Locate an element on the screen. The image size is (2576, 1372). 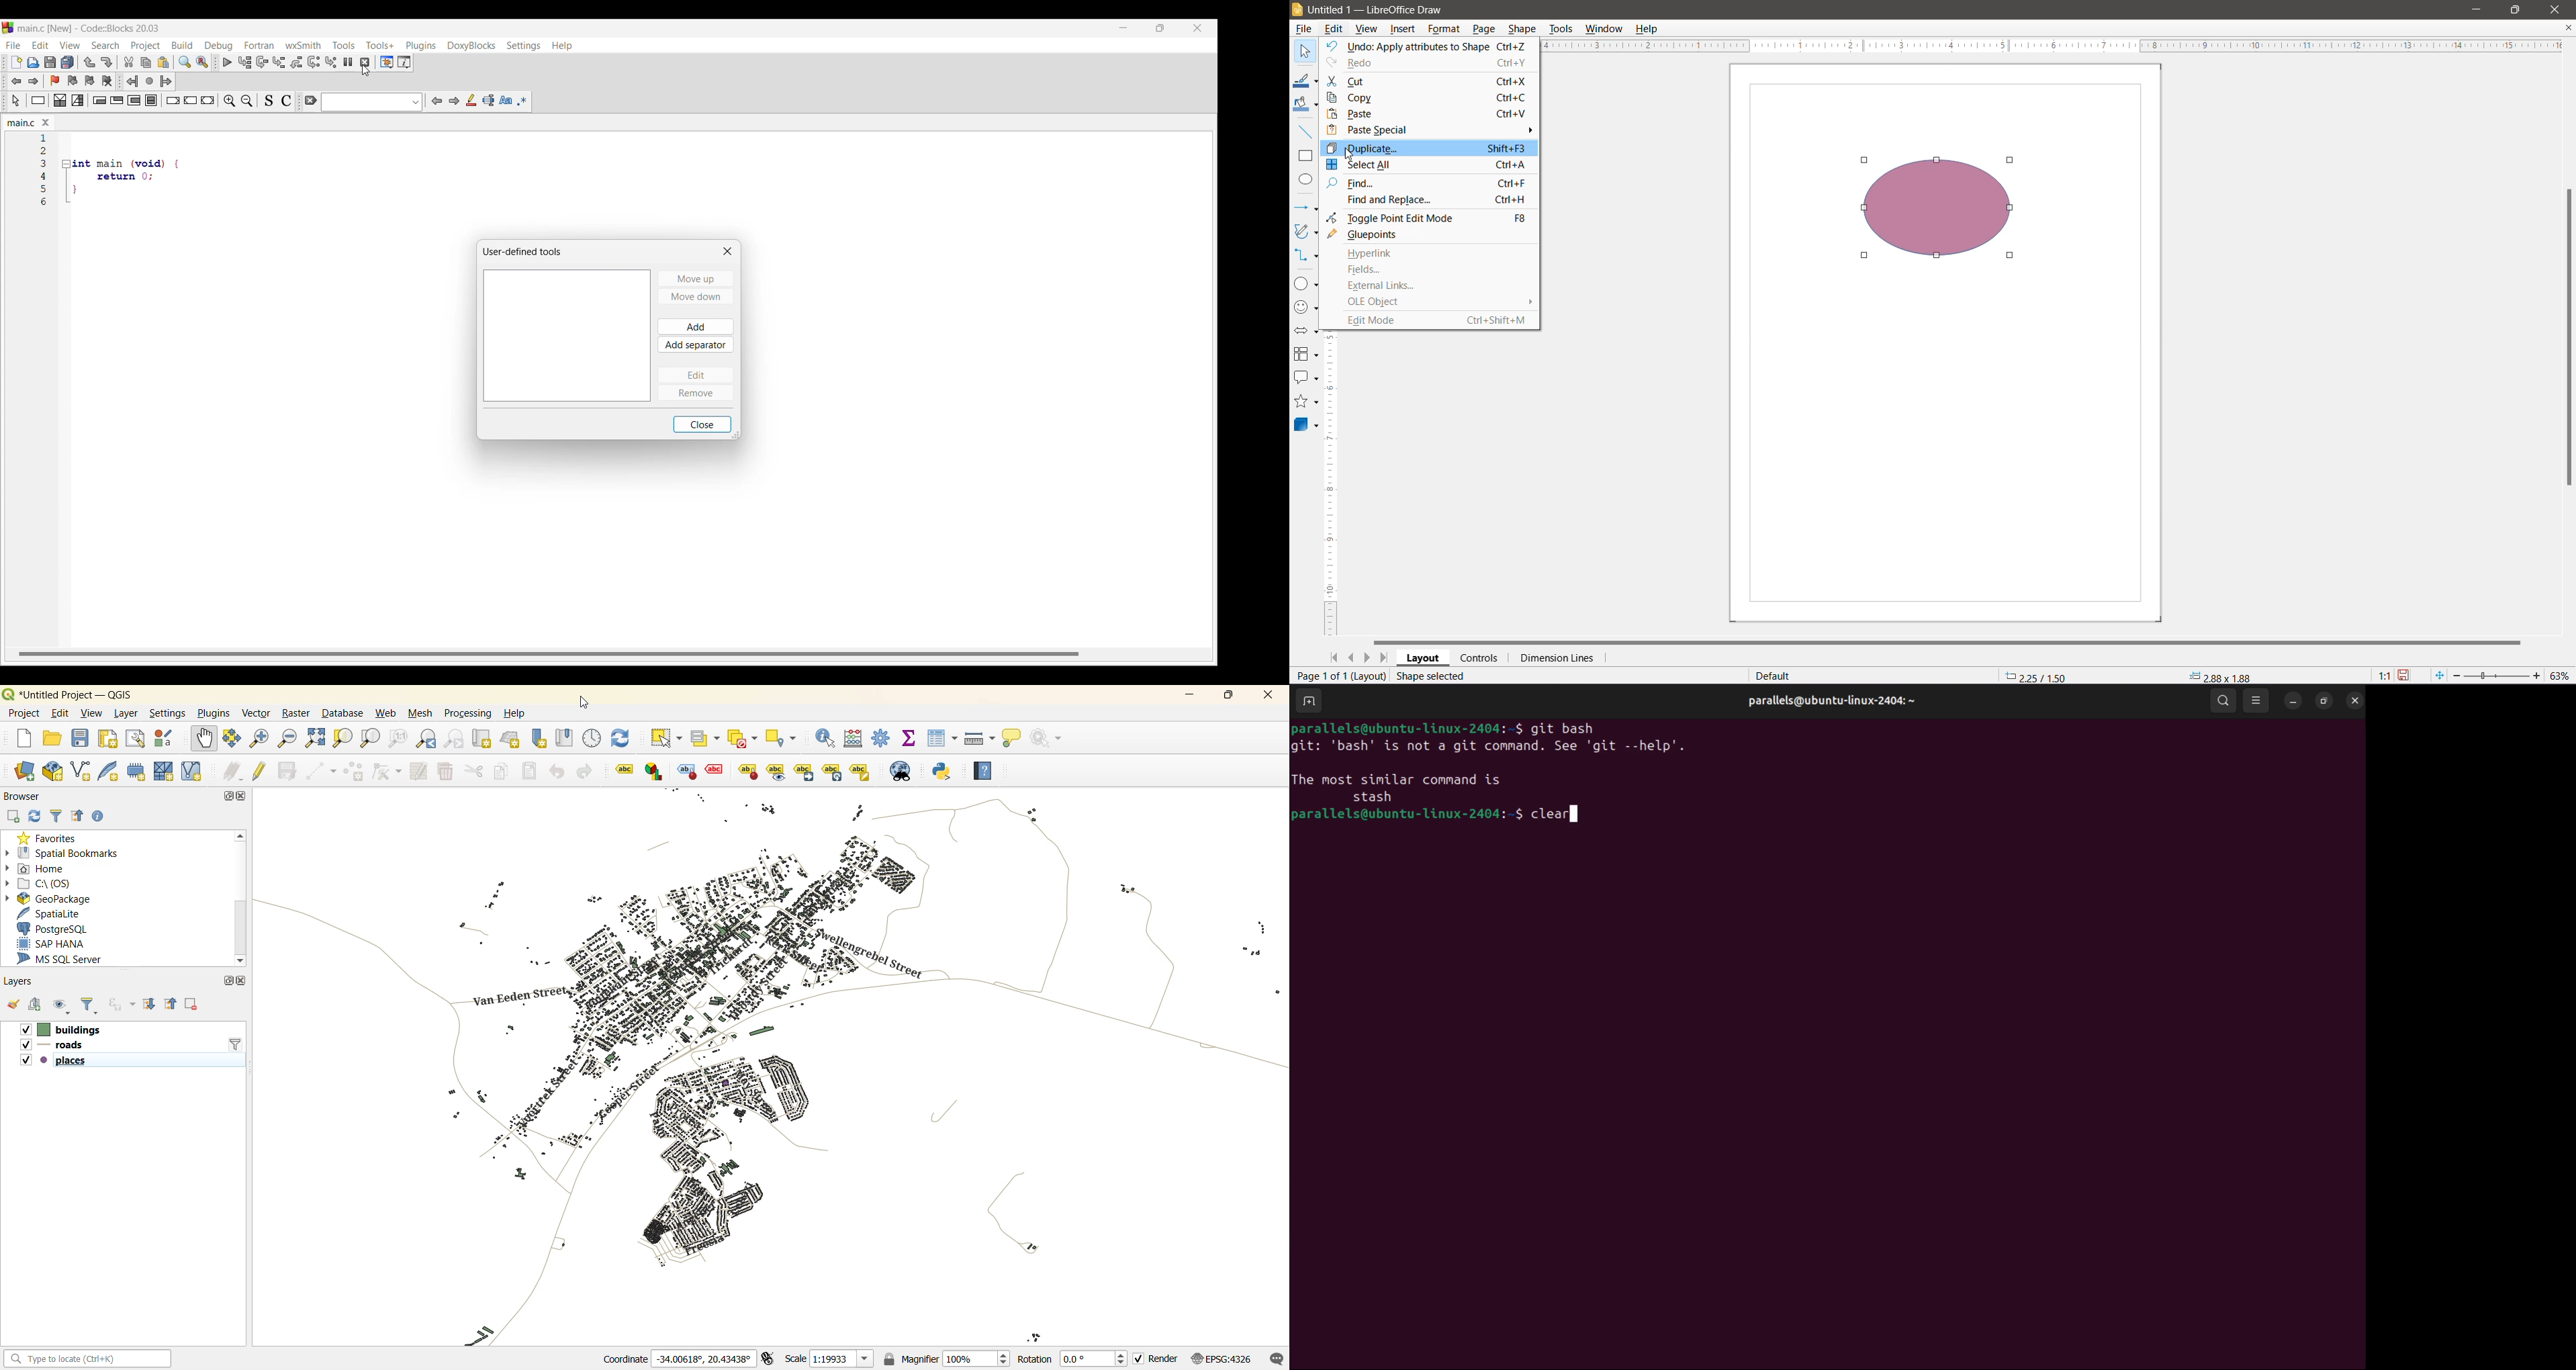
Text box and text box options is located at coordinates (372, 102).